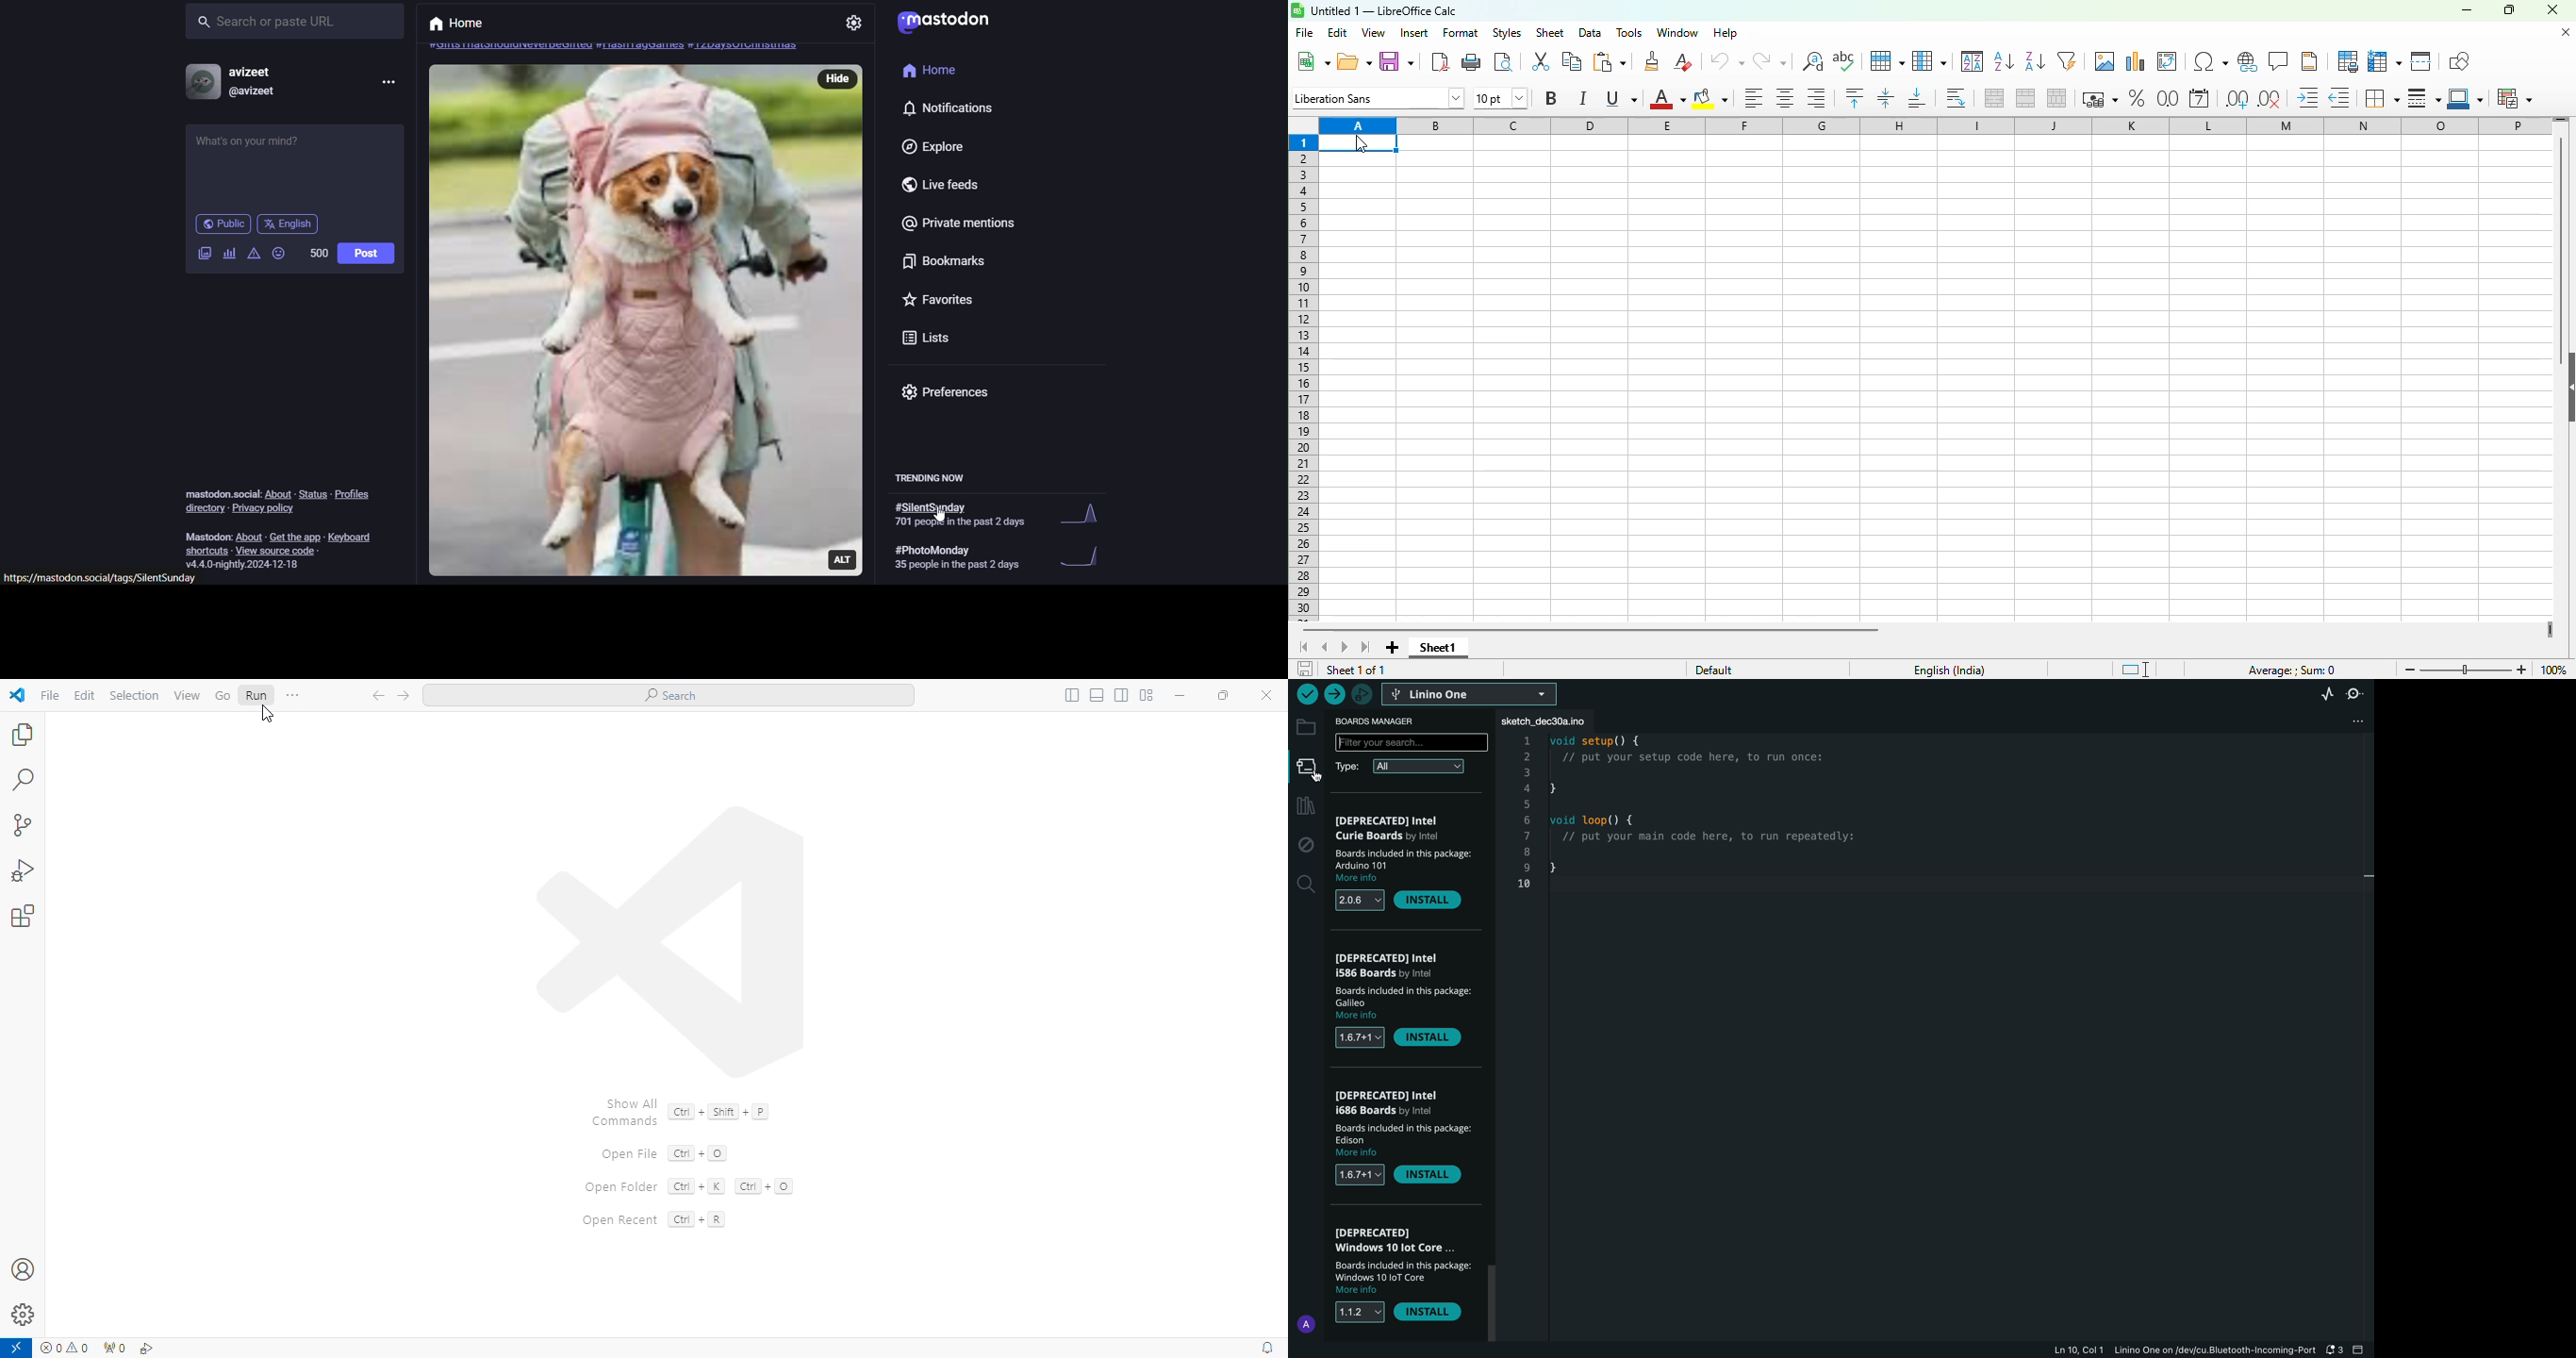  What do you see at coordinates (254, 252) in the screenshot?
I see `add content warning` at bounding box center [254, 252].